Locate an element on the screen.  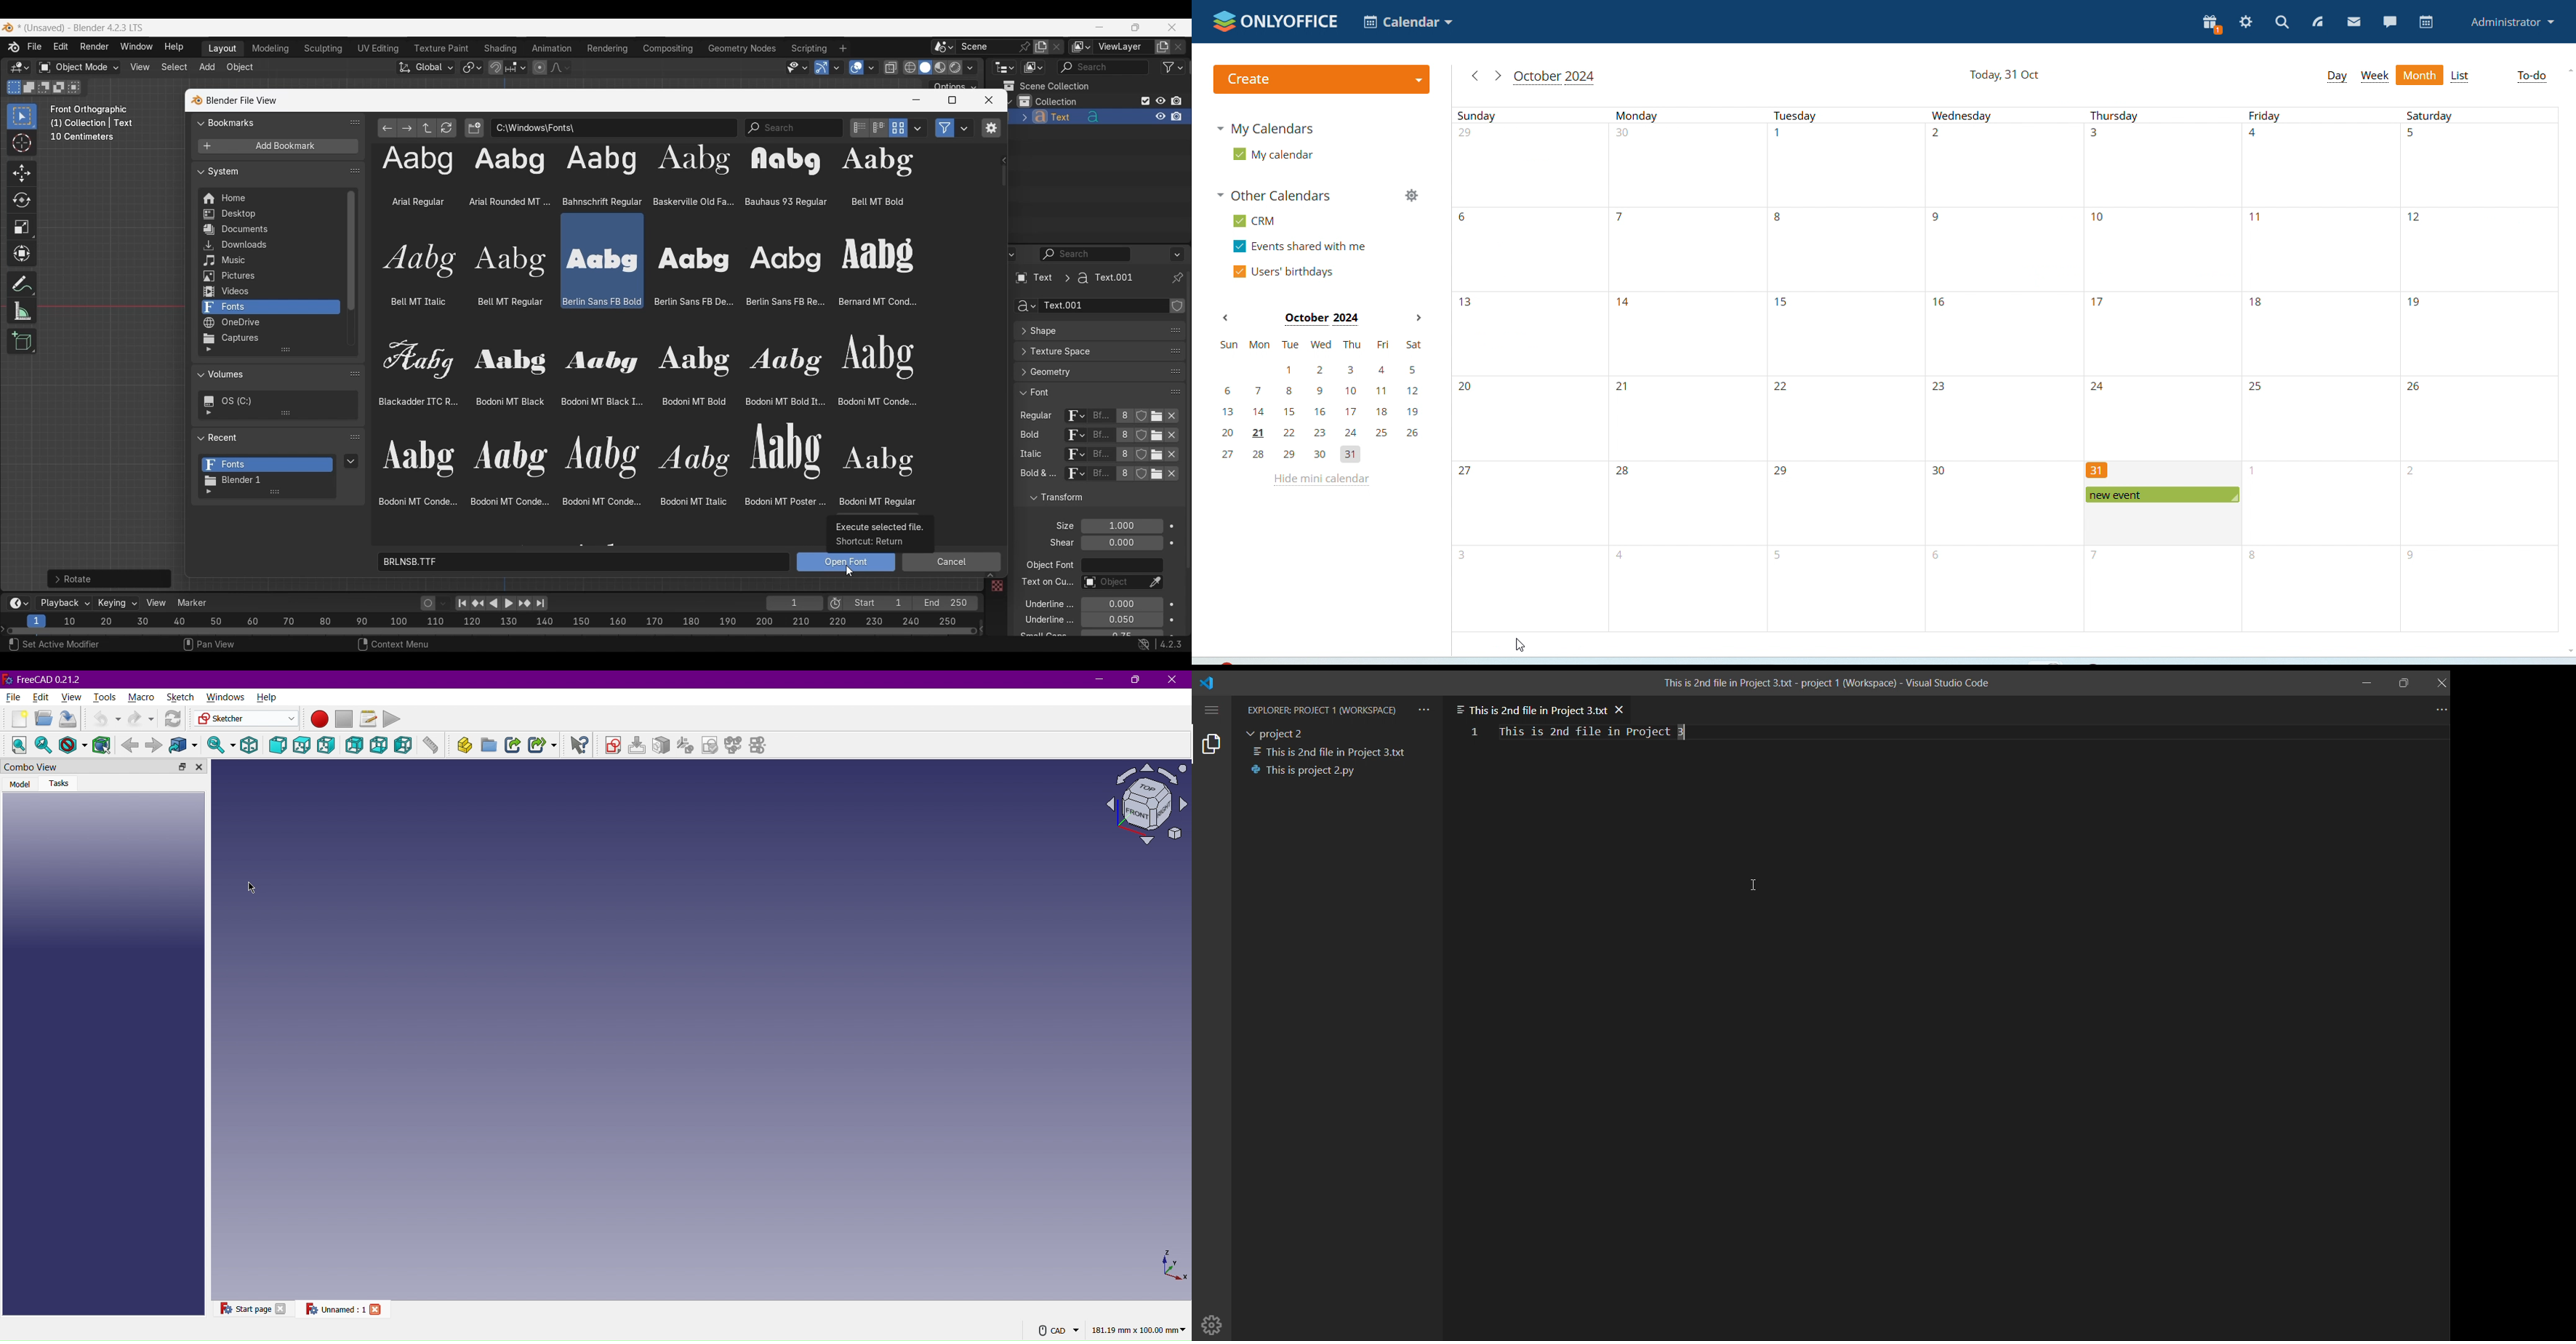
Frame description changed is located at coordinates (92, 123).